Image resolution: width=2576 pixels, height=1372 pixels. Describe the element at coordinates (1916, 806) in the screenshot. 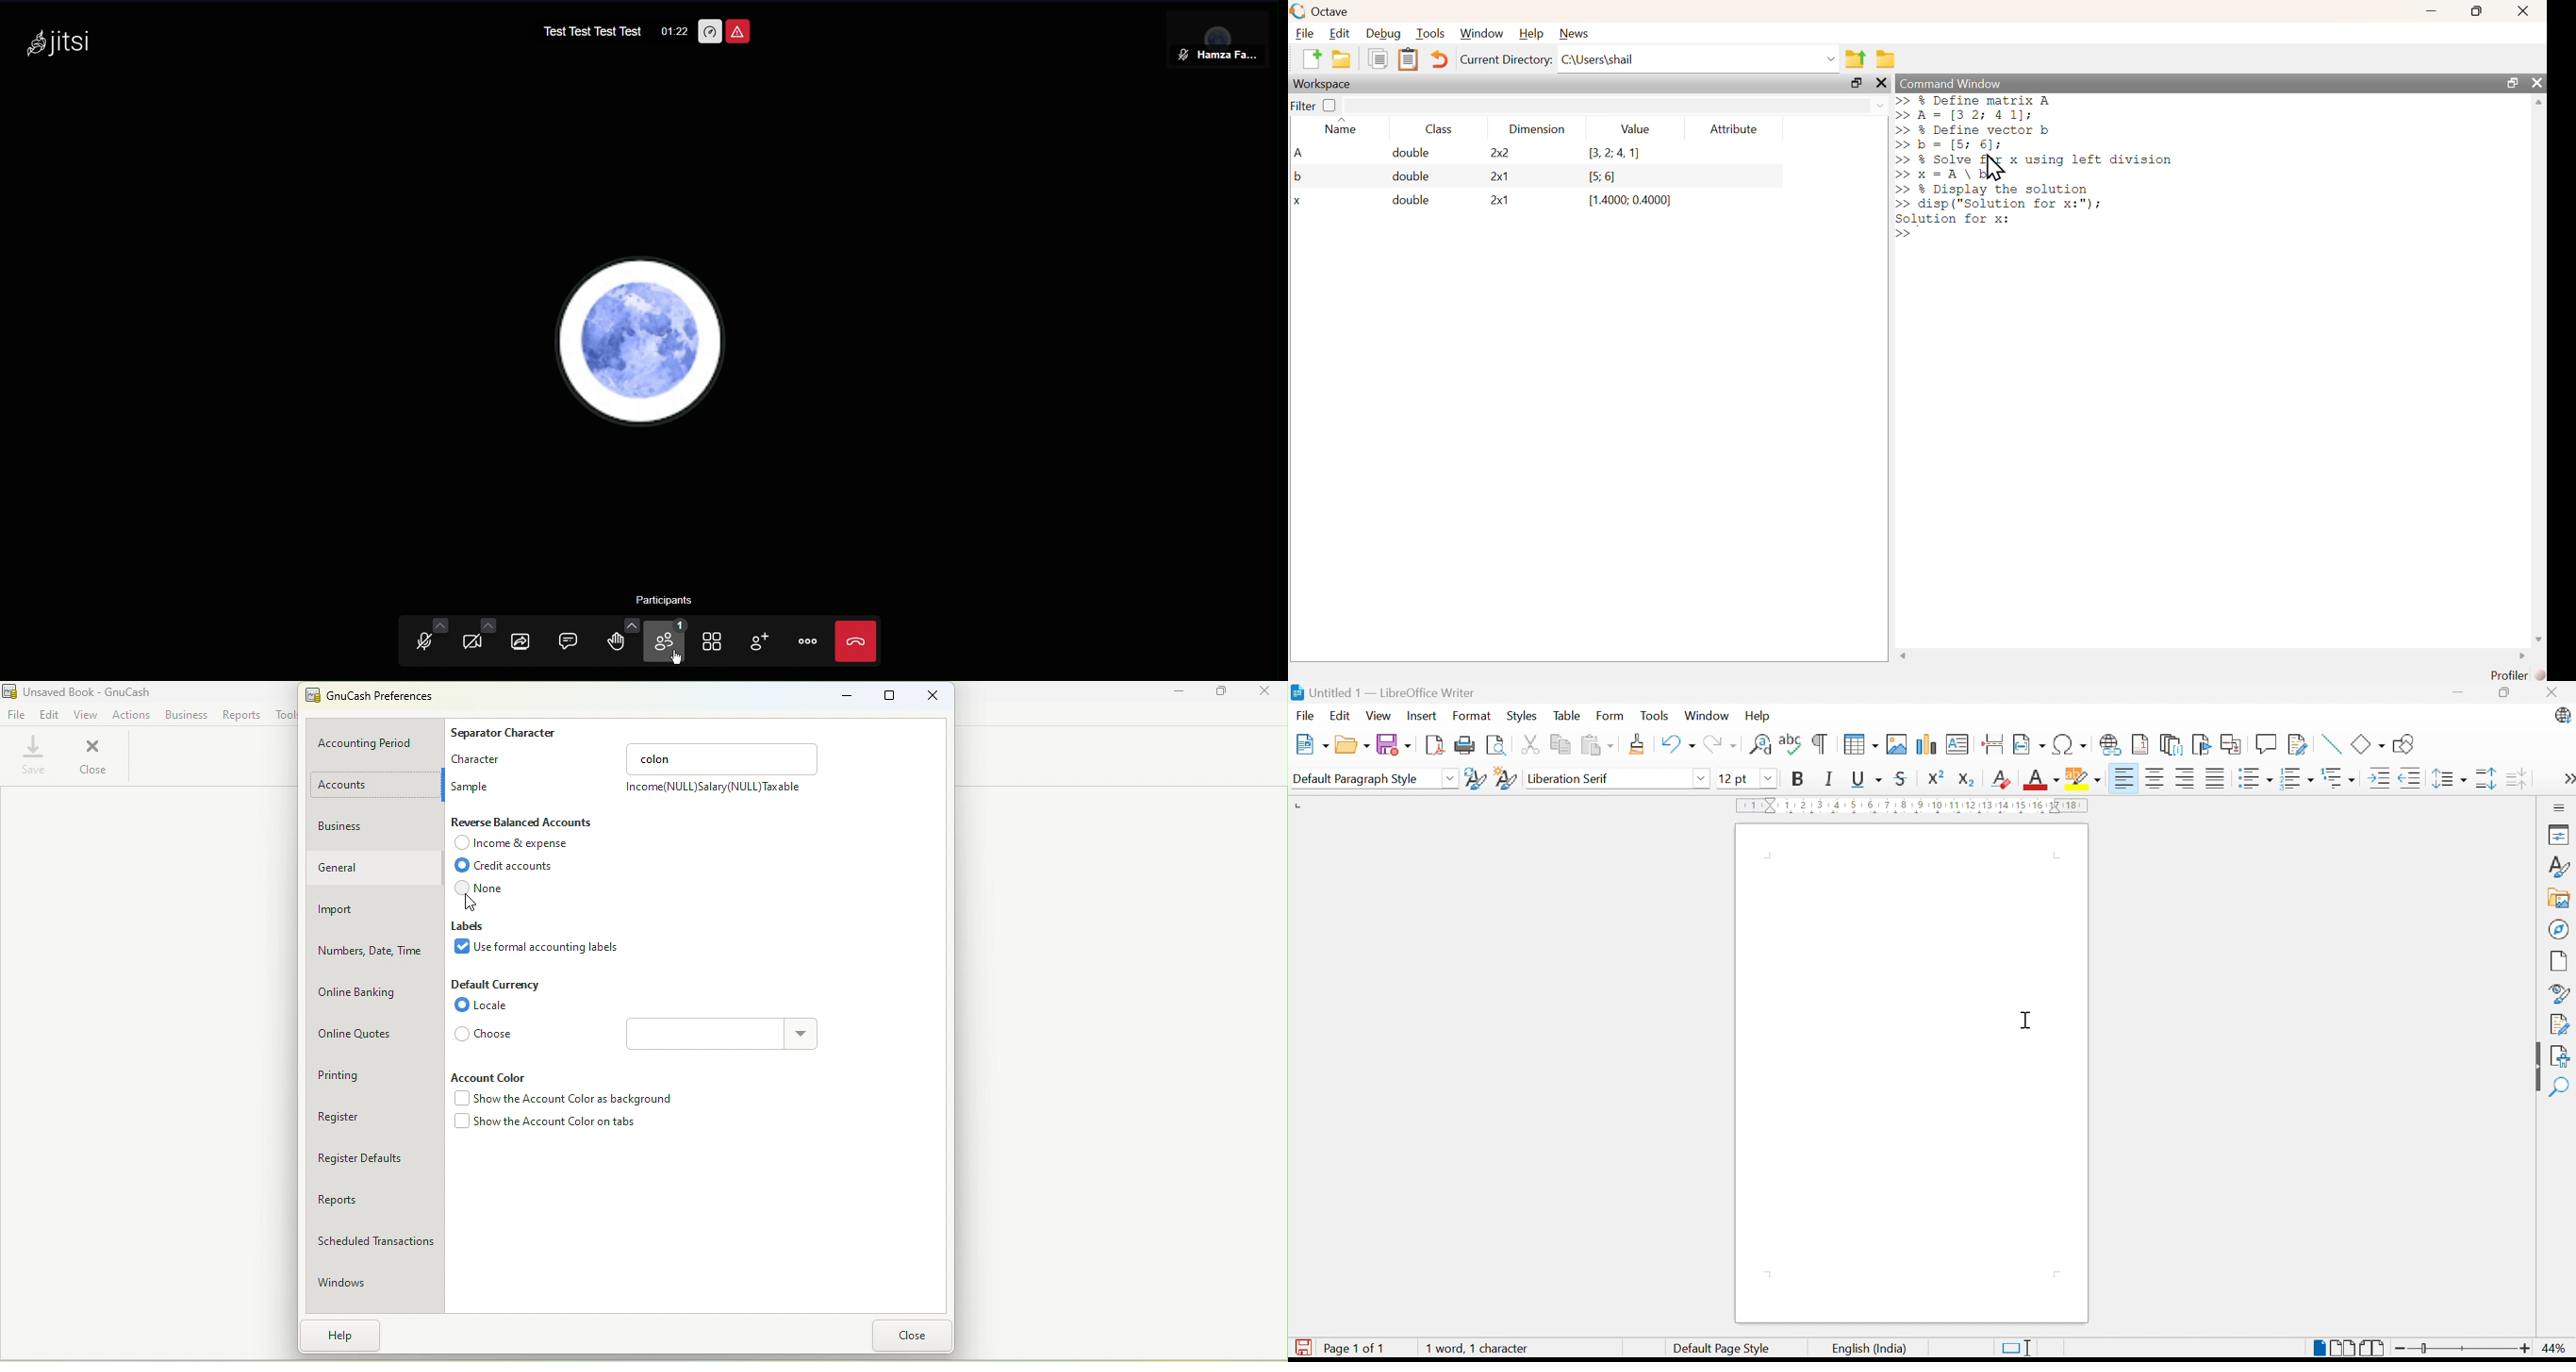

I see `Ruler` at that location.